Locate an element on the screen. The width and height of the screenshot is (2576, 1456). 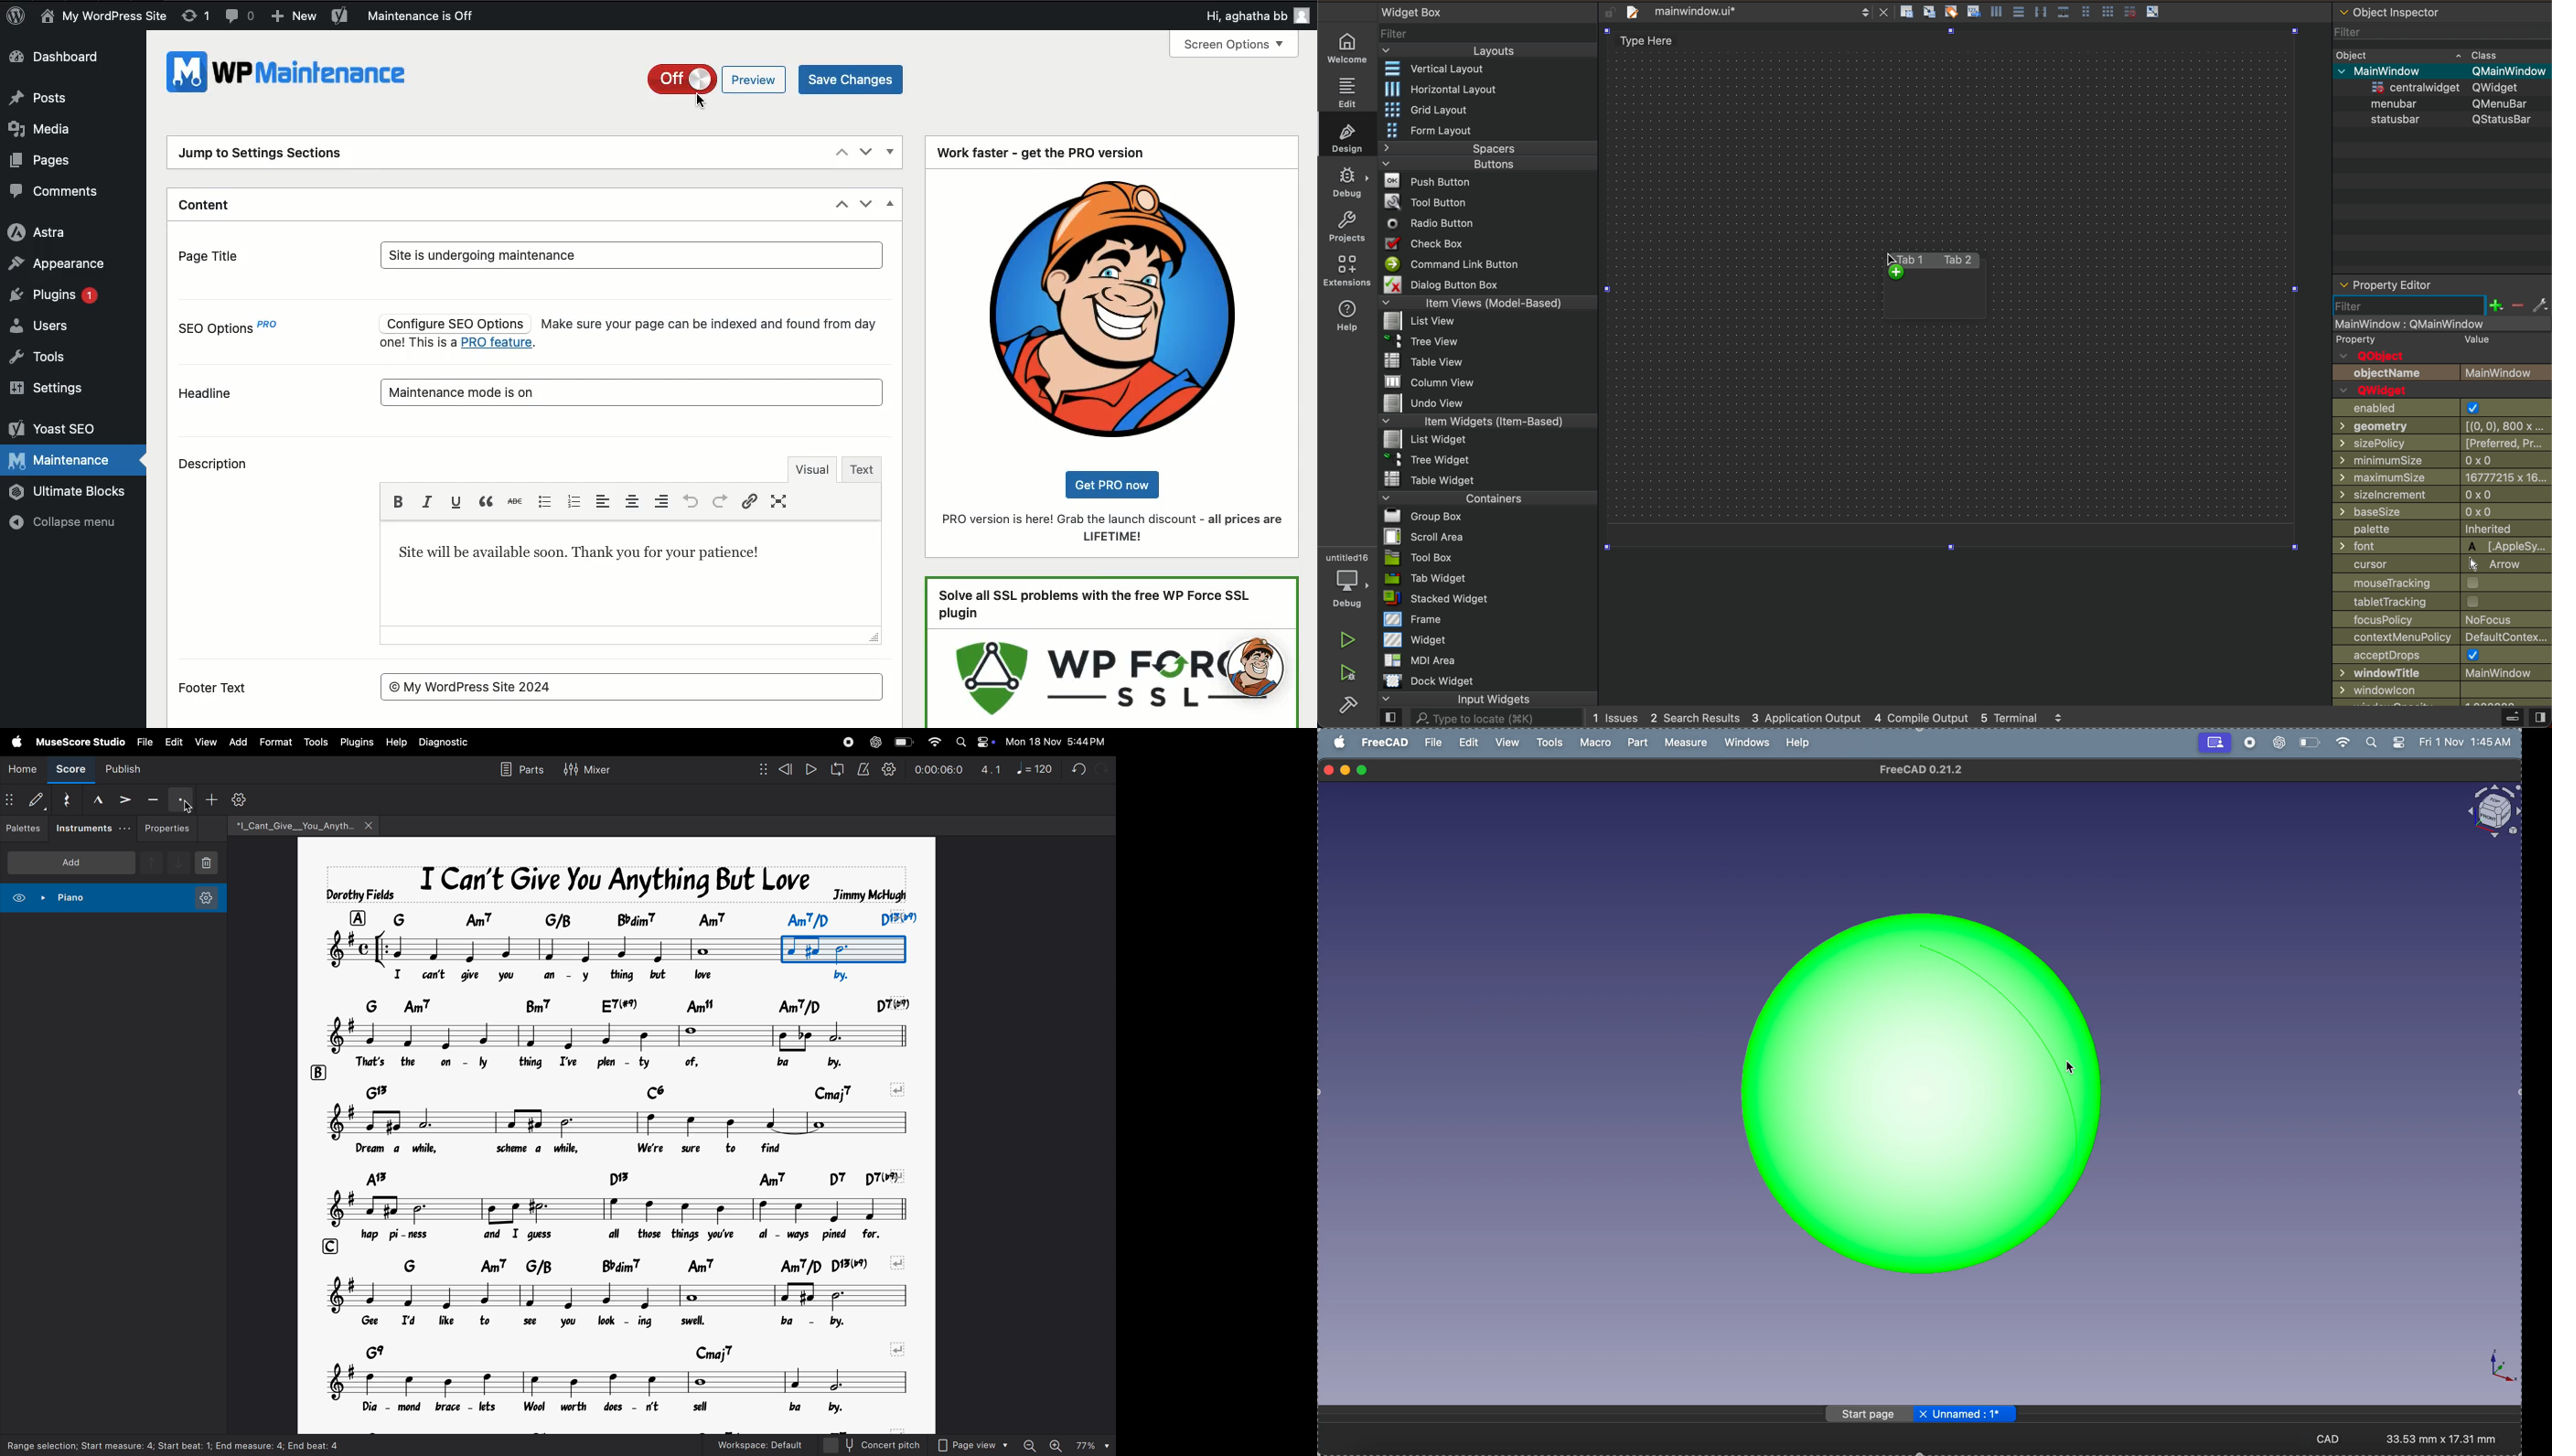
Dashboard is located at coordinates (58, 59).